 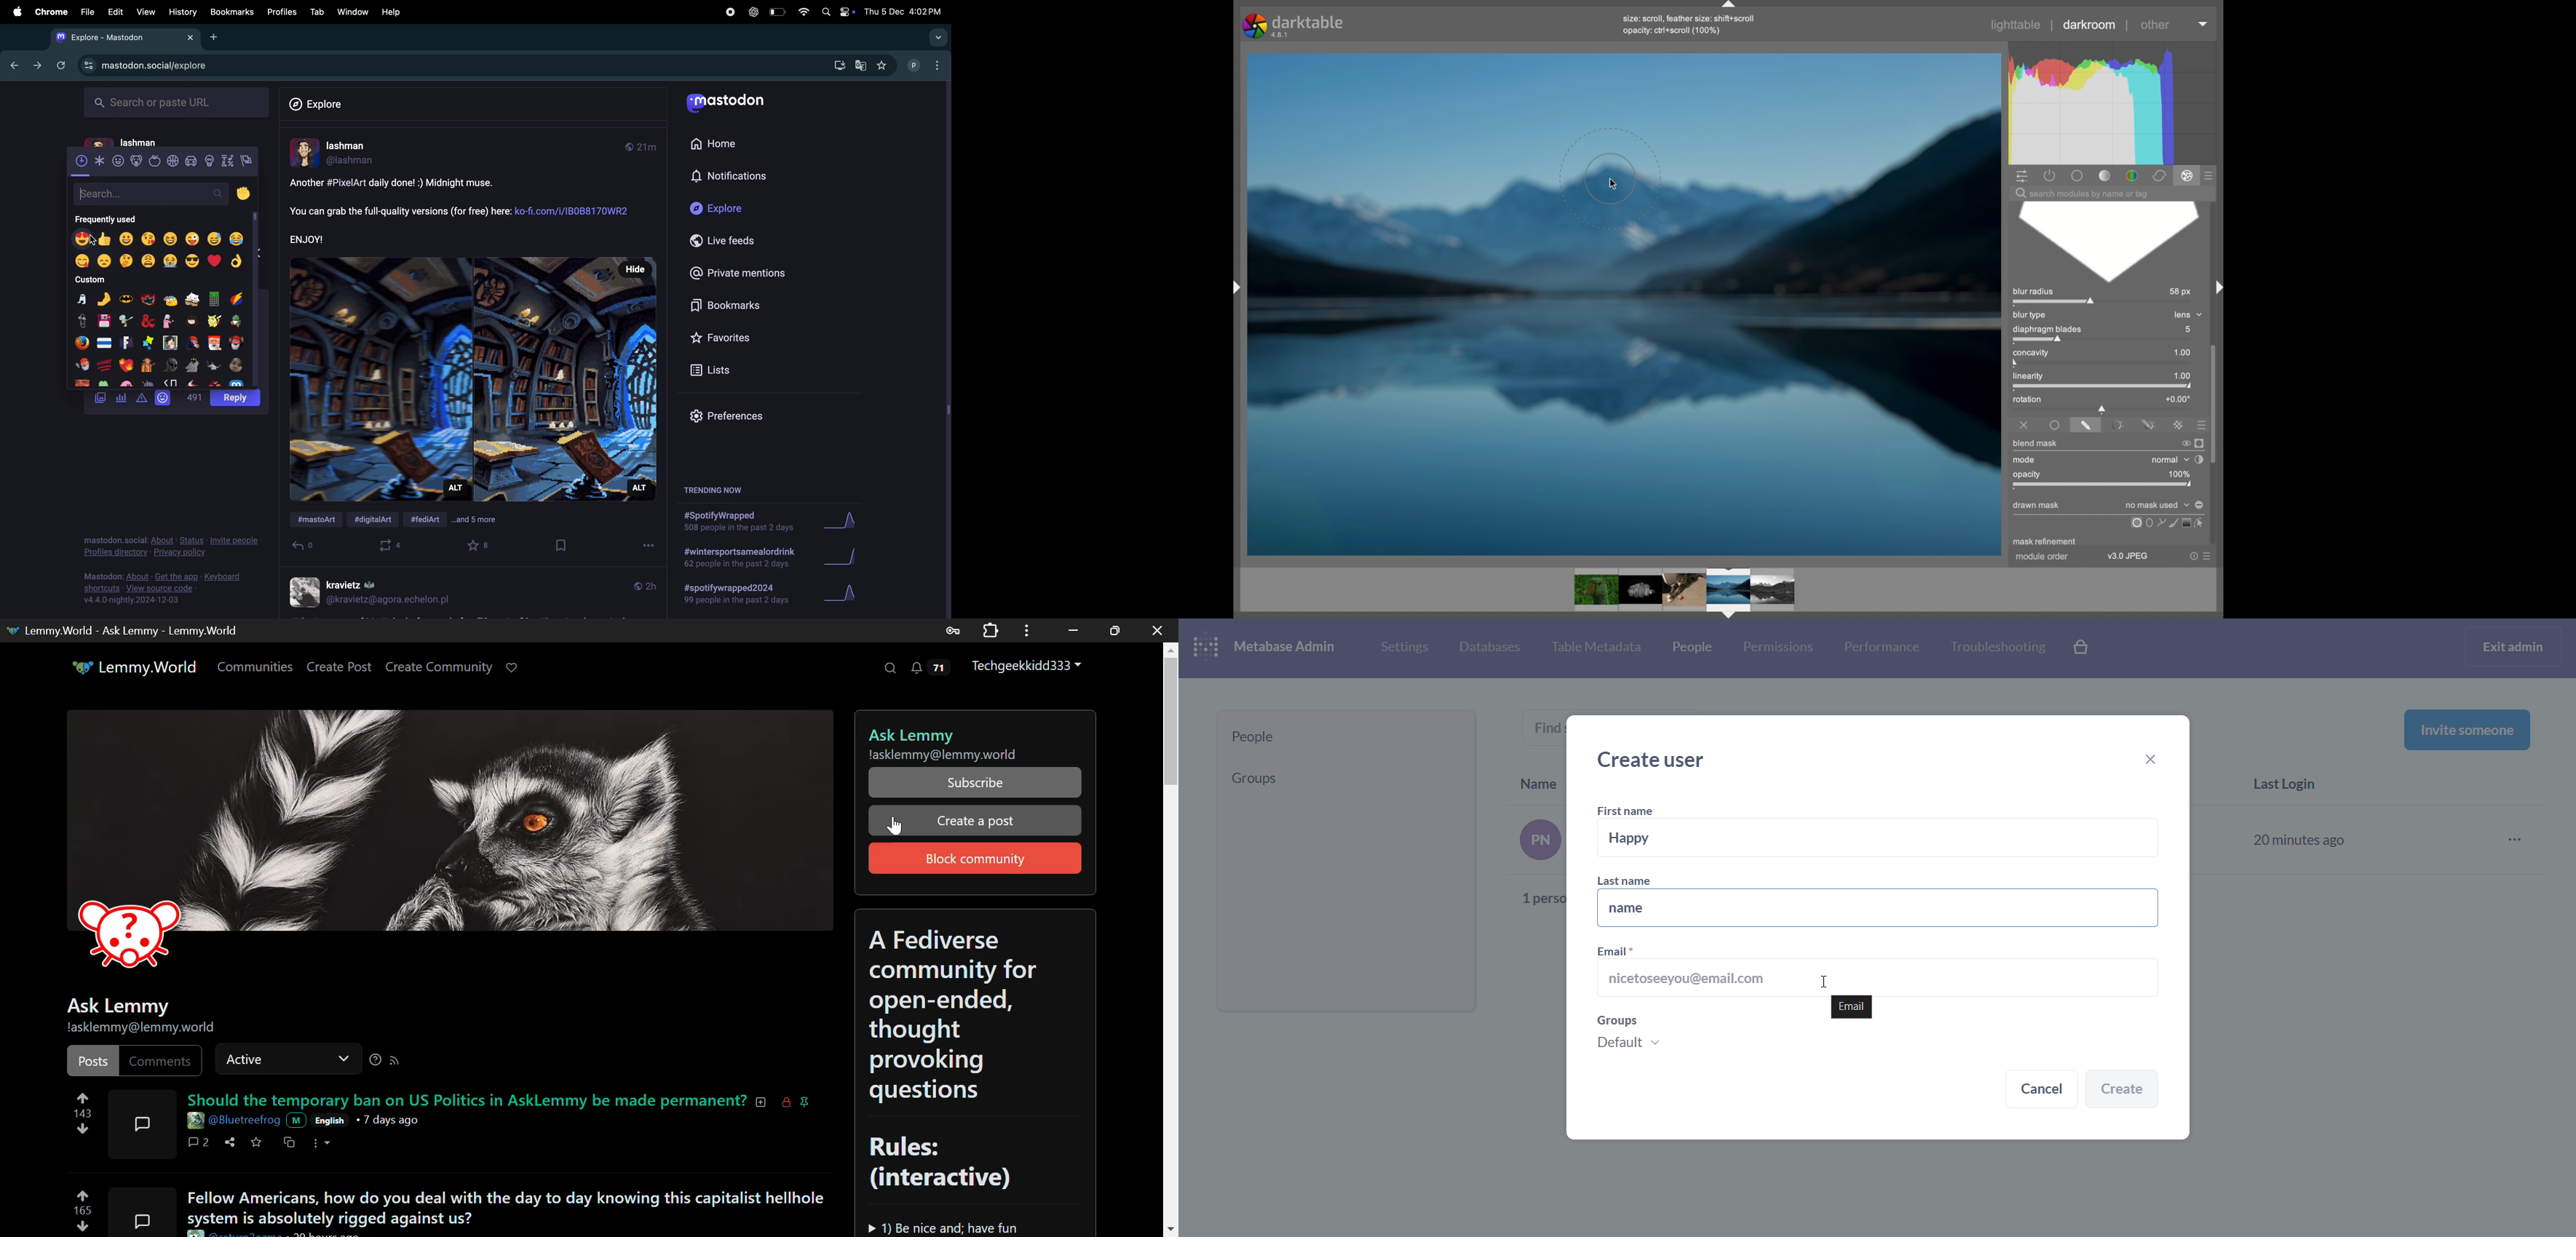 What do you see at coordinates (736, 241) in the screenshot?
I see `Live feeds` at bounding box center [736, 241].